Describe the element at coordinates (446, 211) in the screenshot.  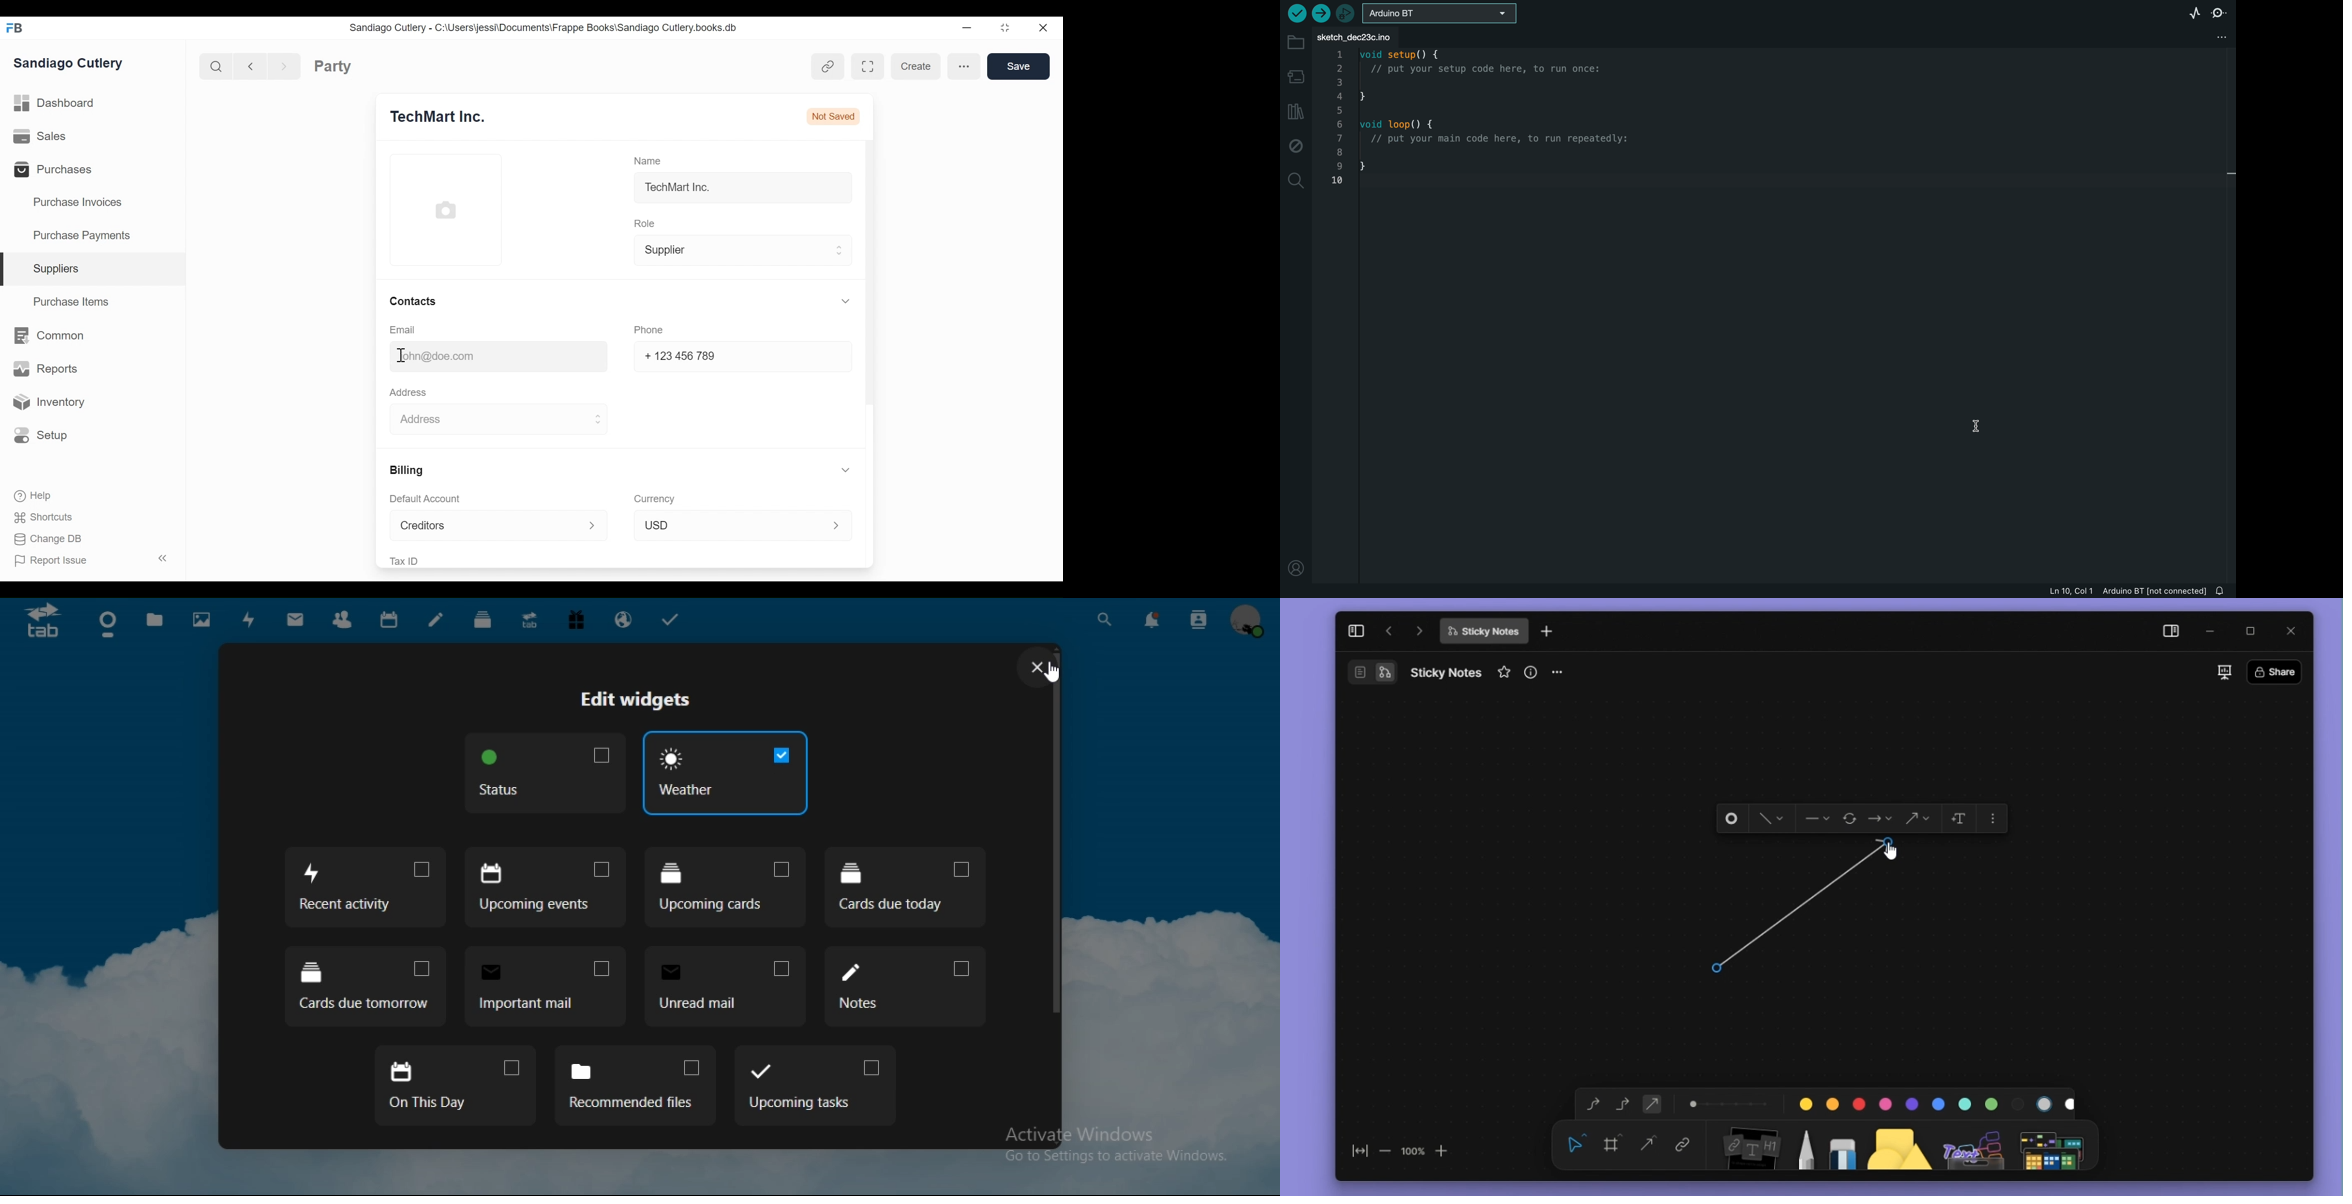
I see `profile picture` at that location.